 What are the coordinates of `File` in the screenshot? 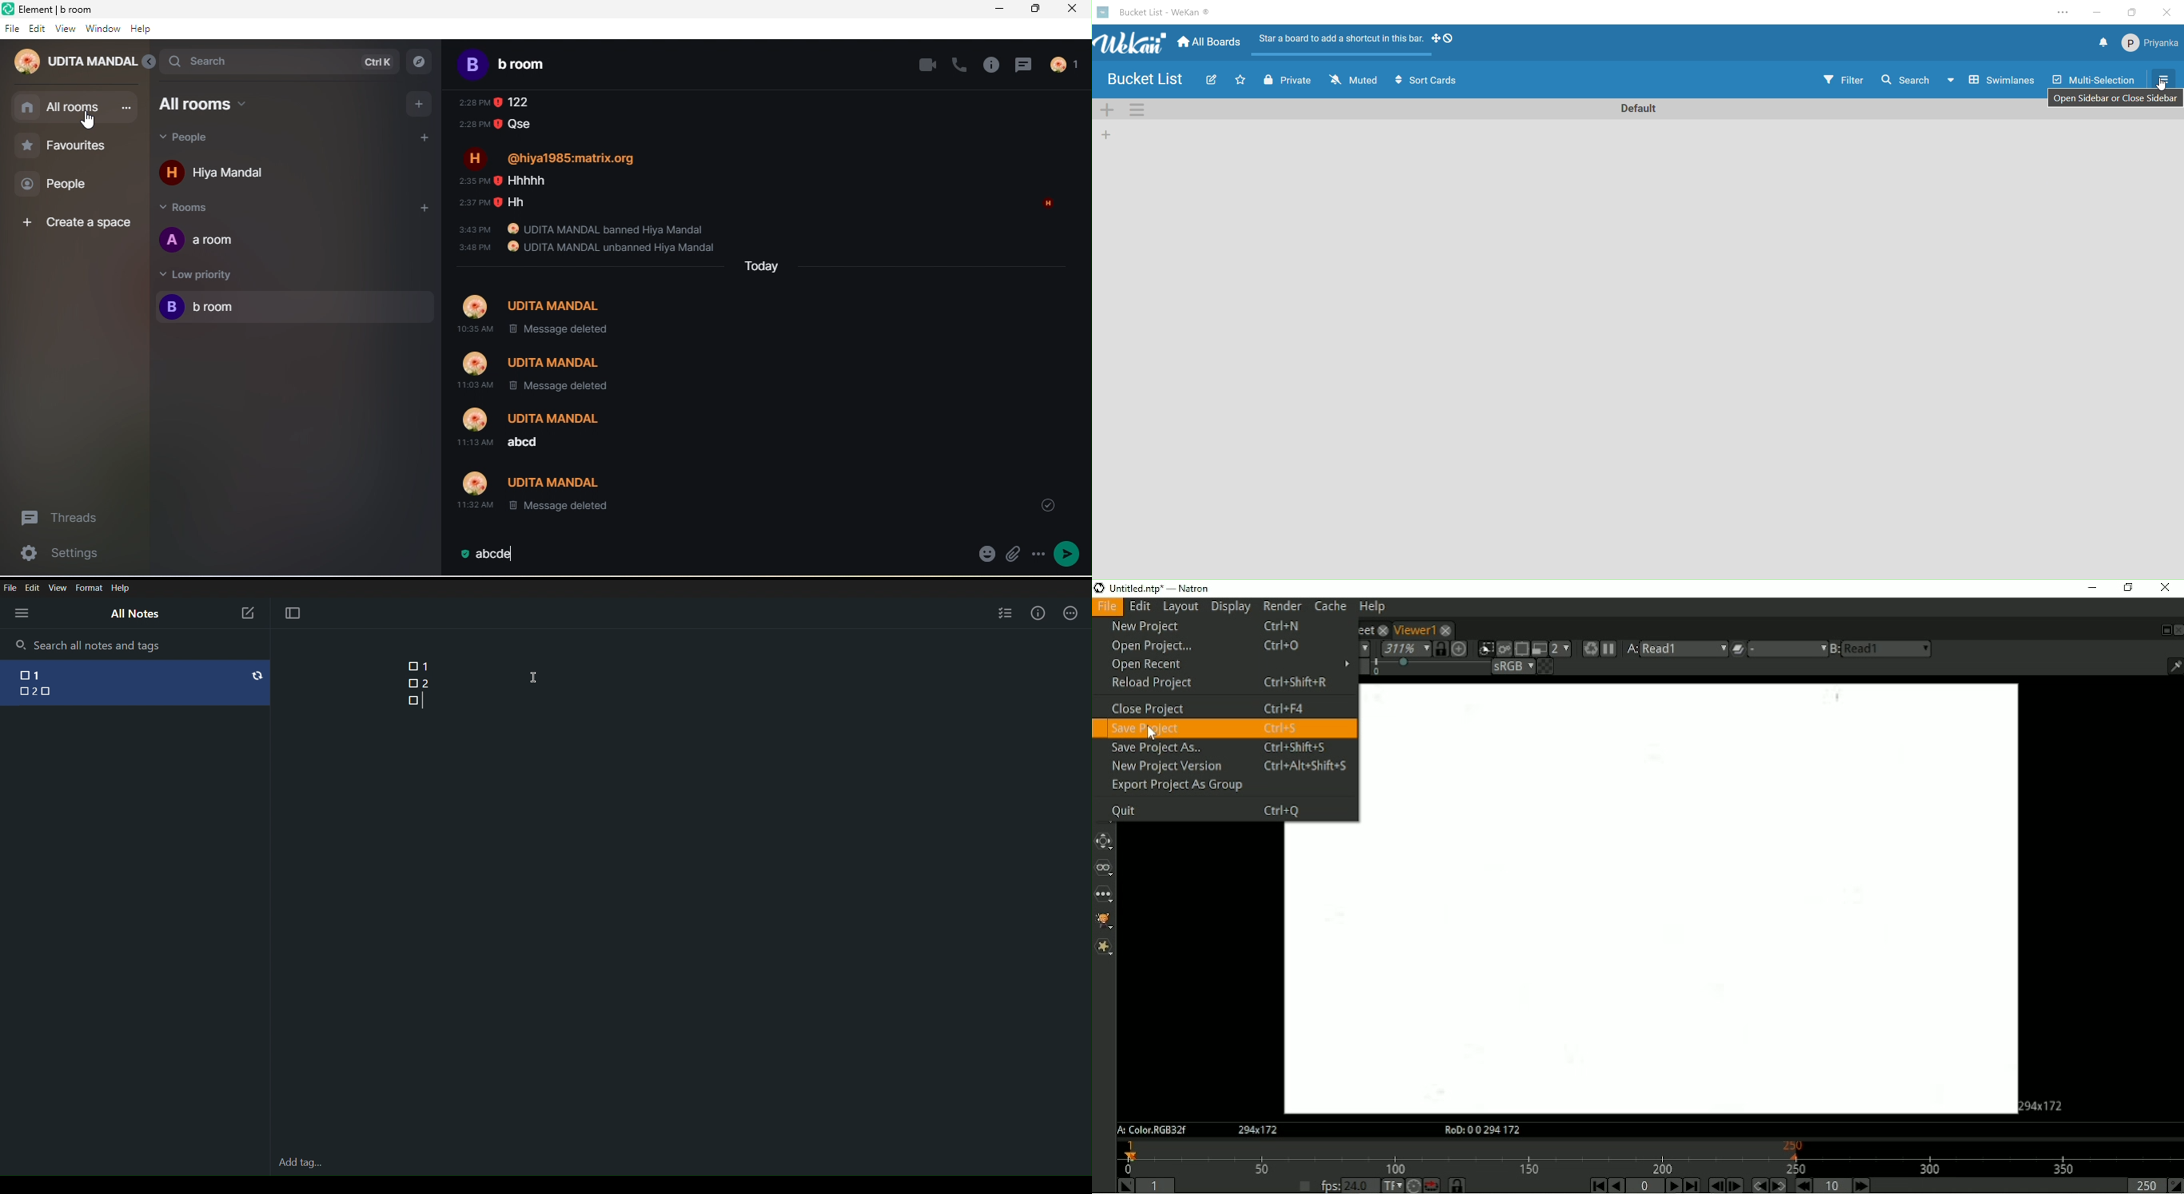 It's located at (10, 587).